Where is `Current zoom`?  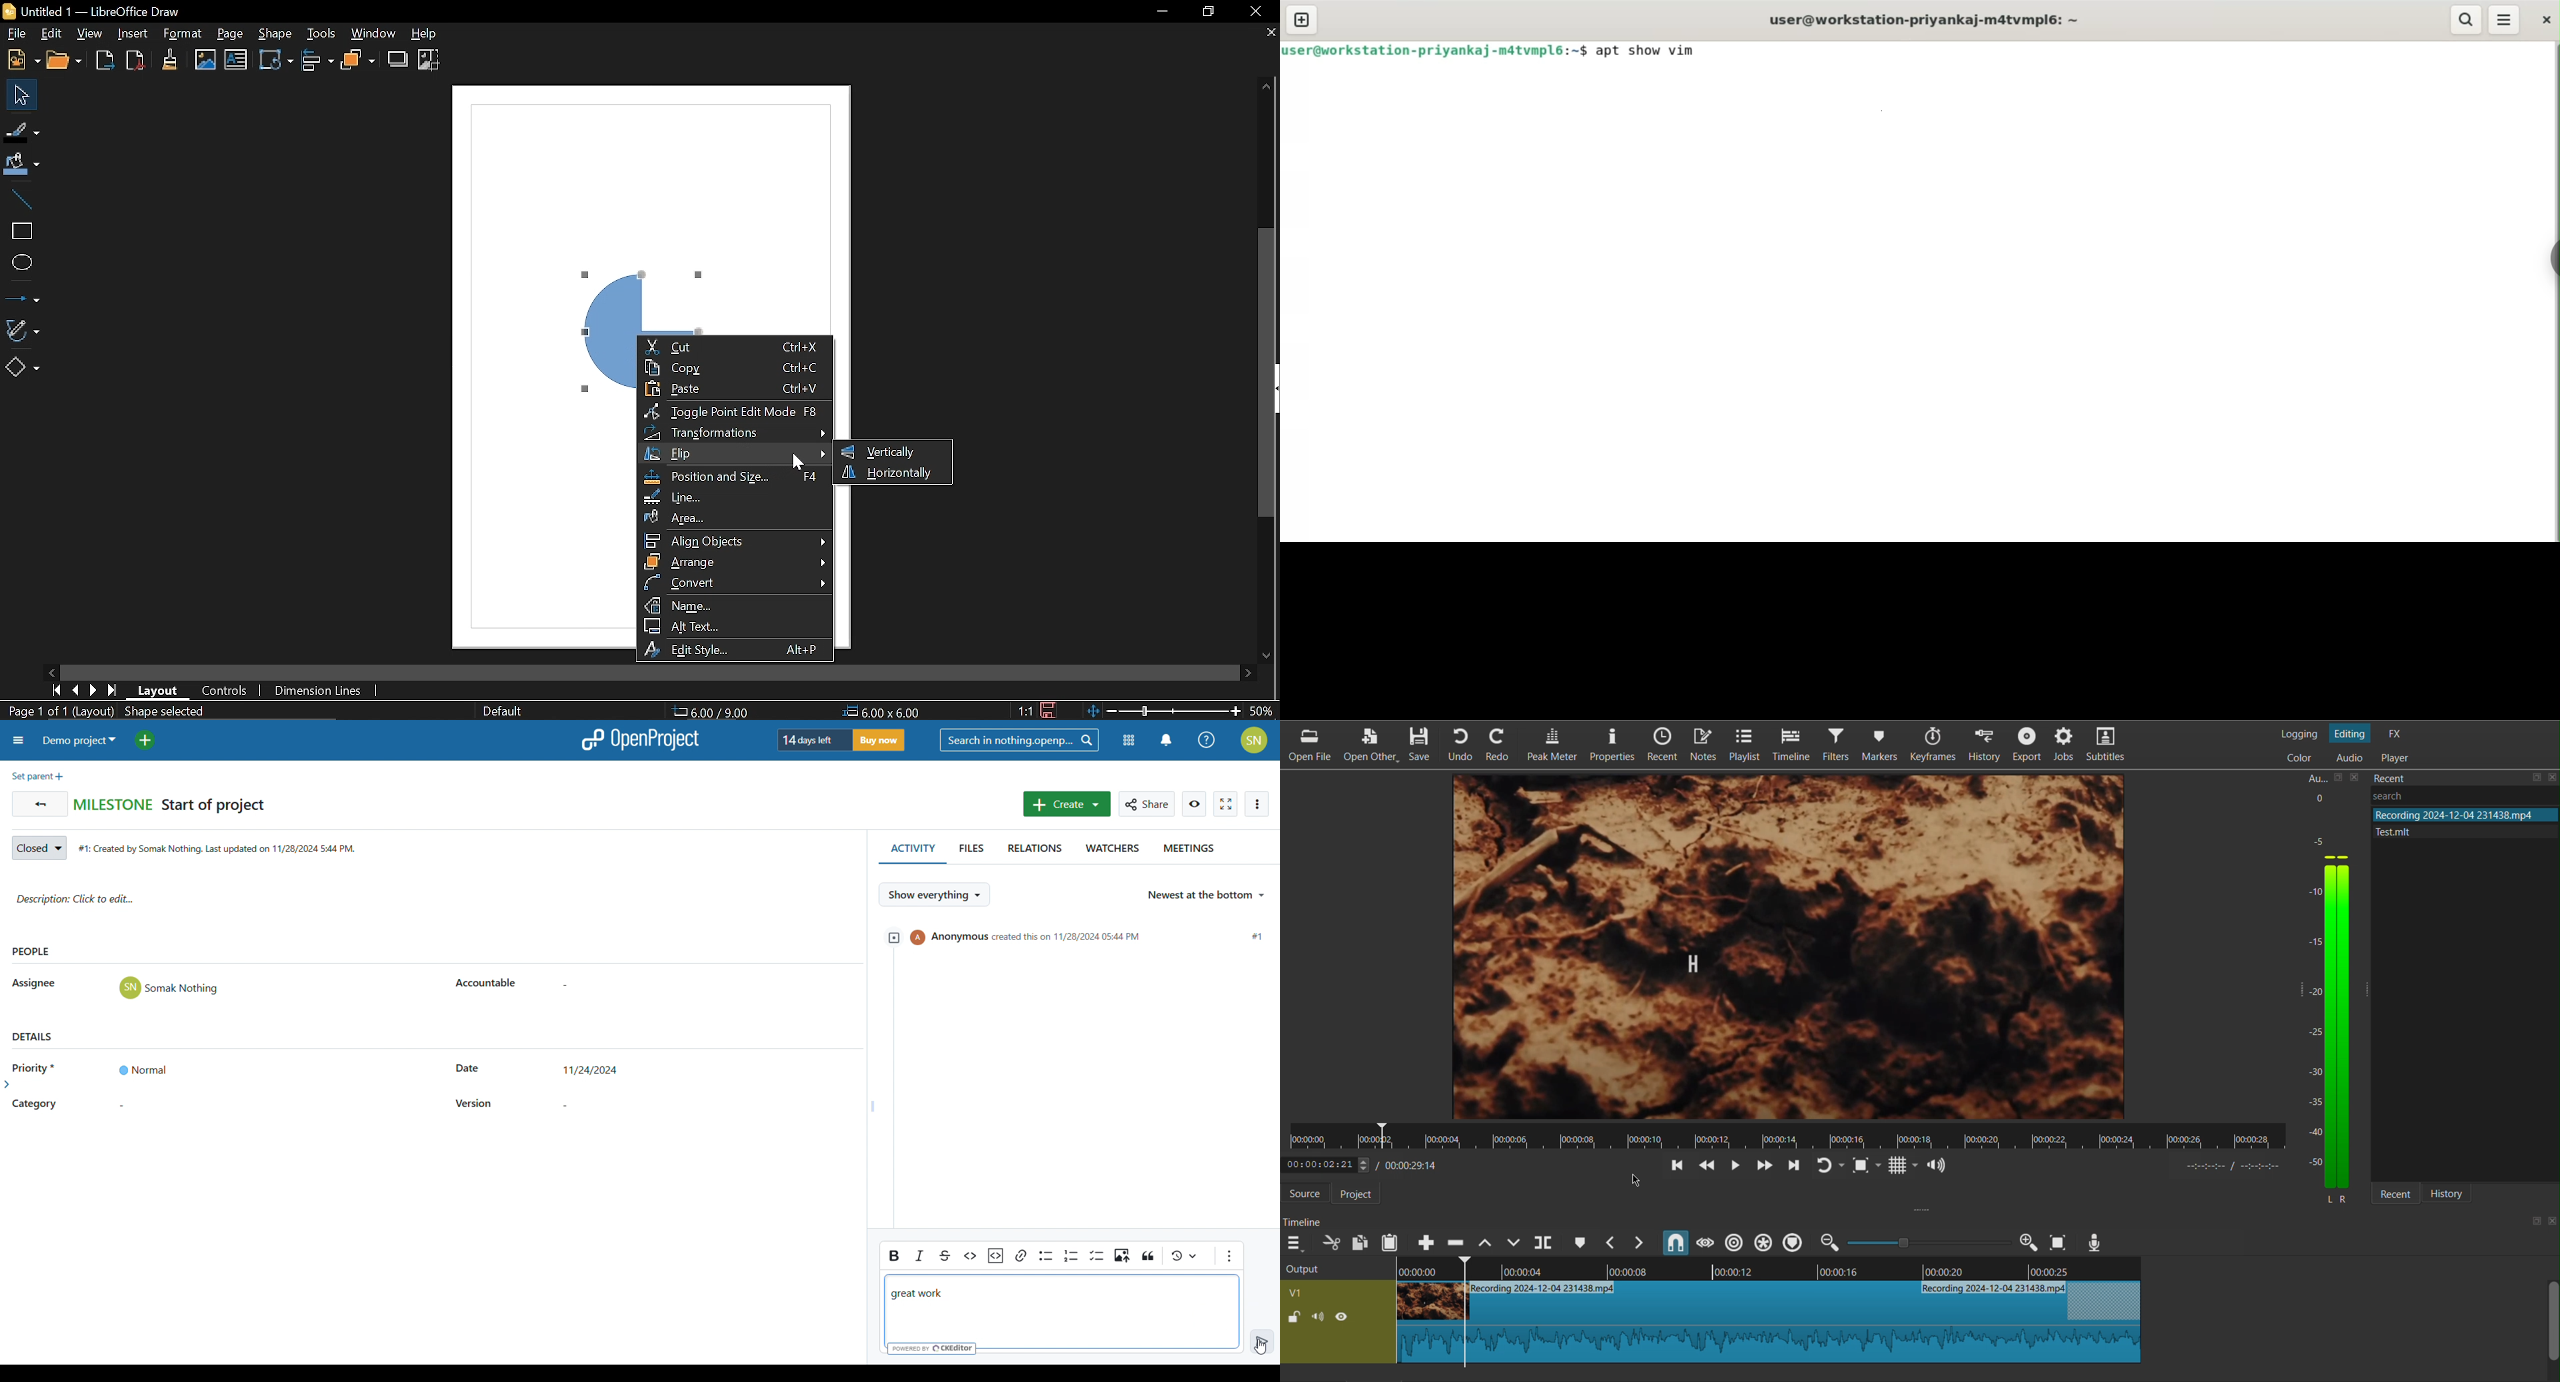 Current zoom is located at coordinates (1264, 710).